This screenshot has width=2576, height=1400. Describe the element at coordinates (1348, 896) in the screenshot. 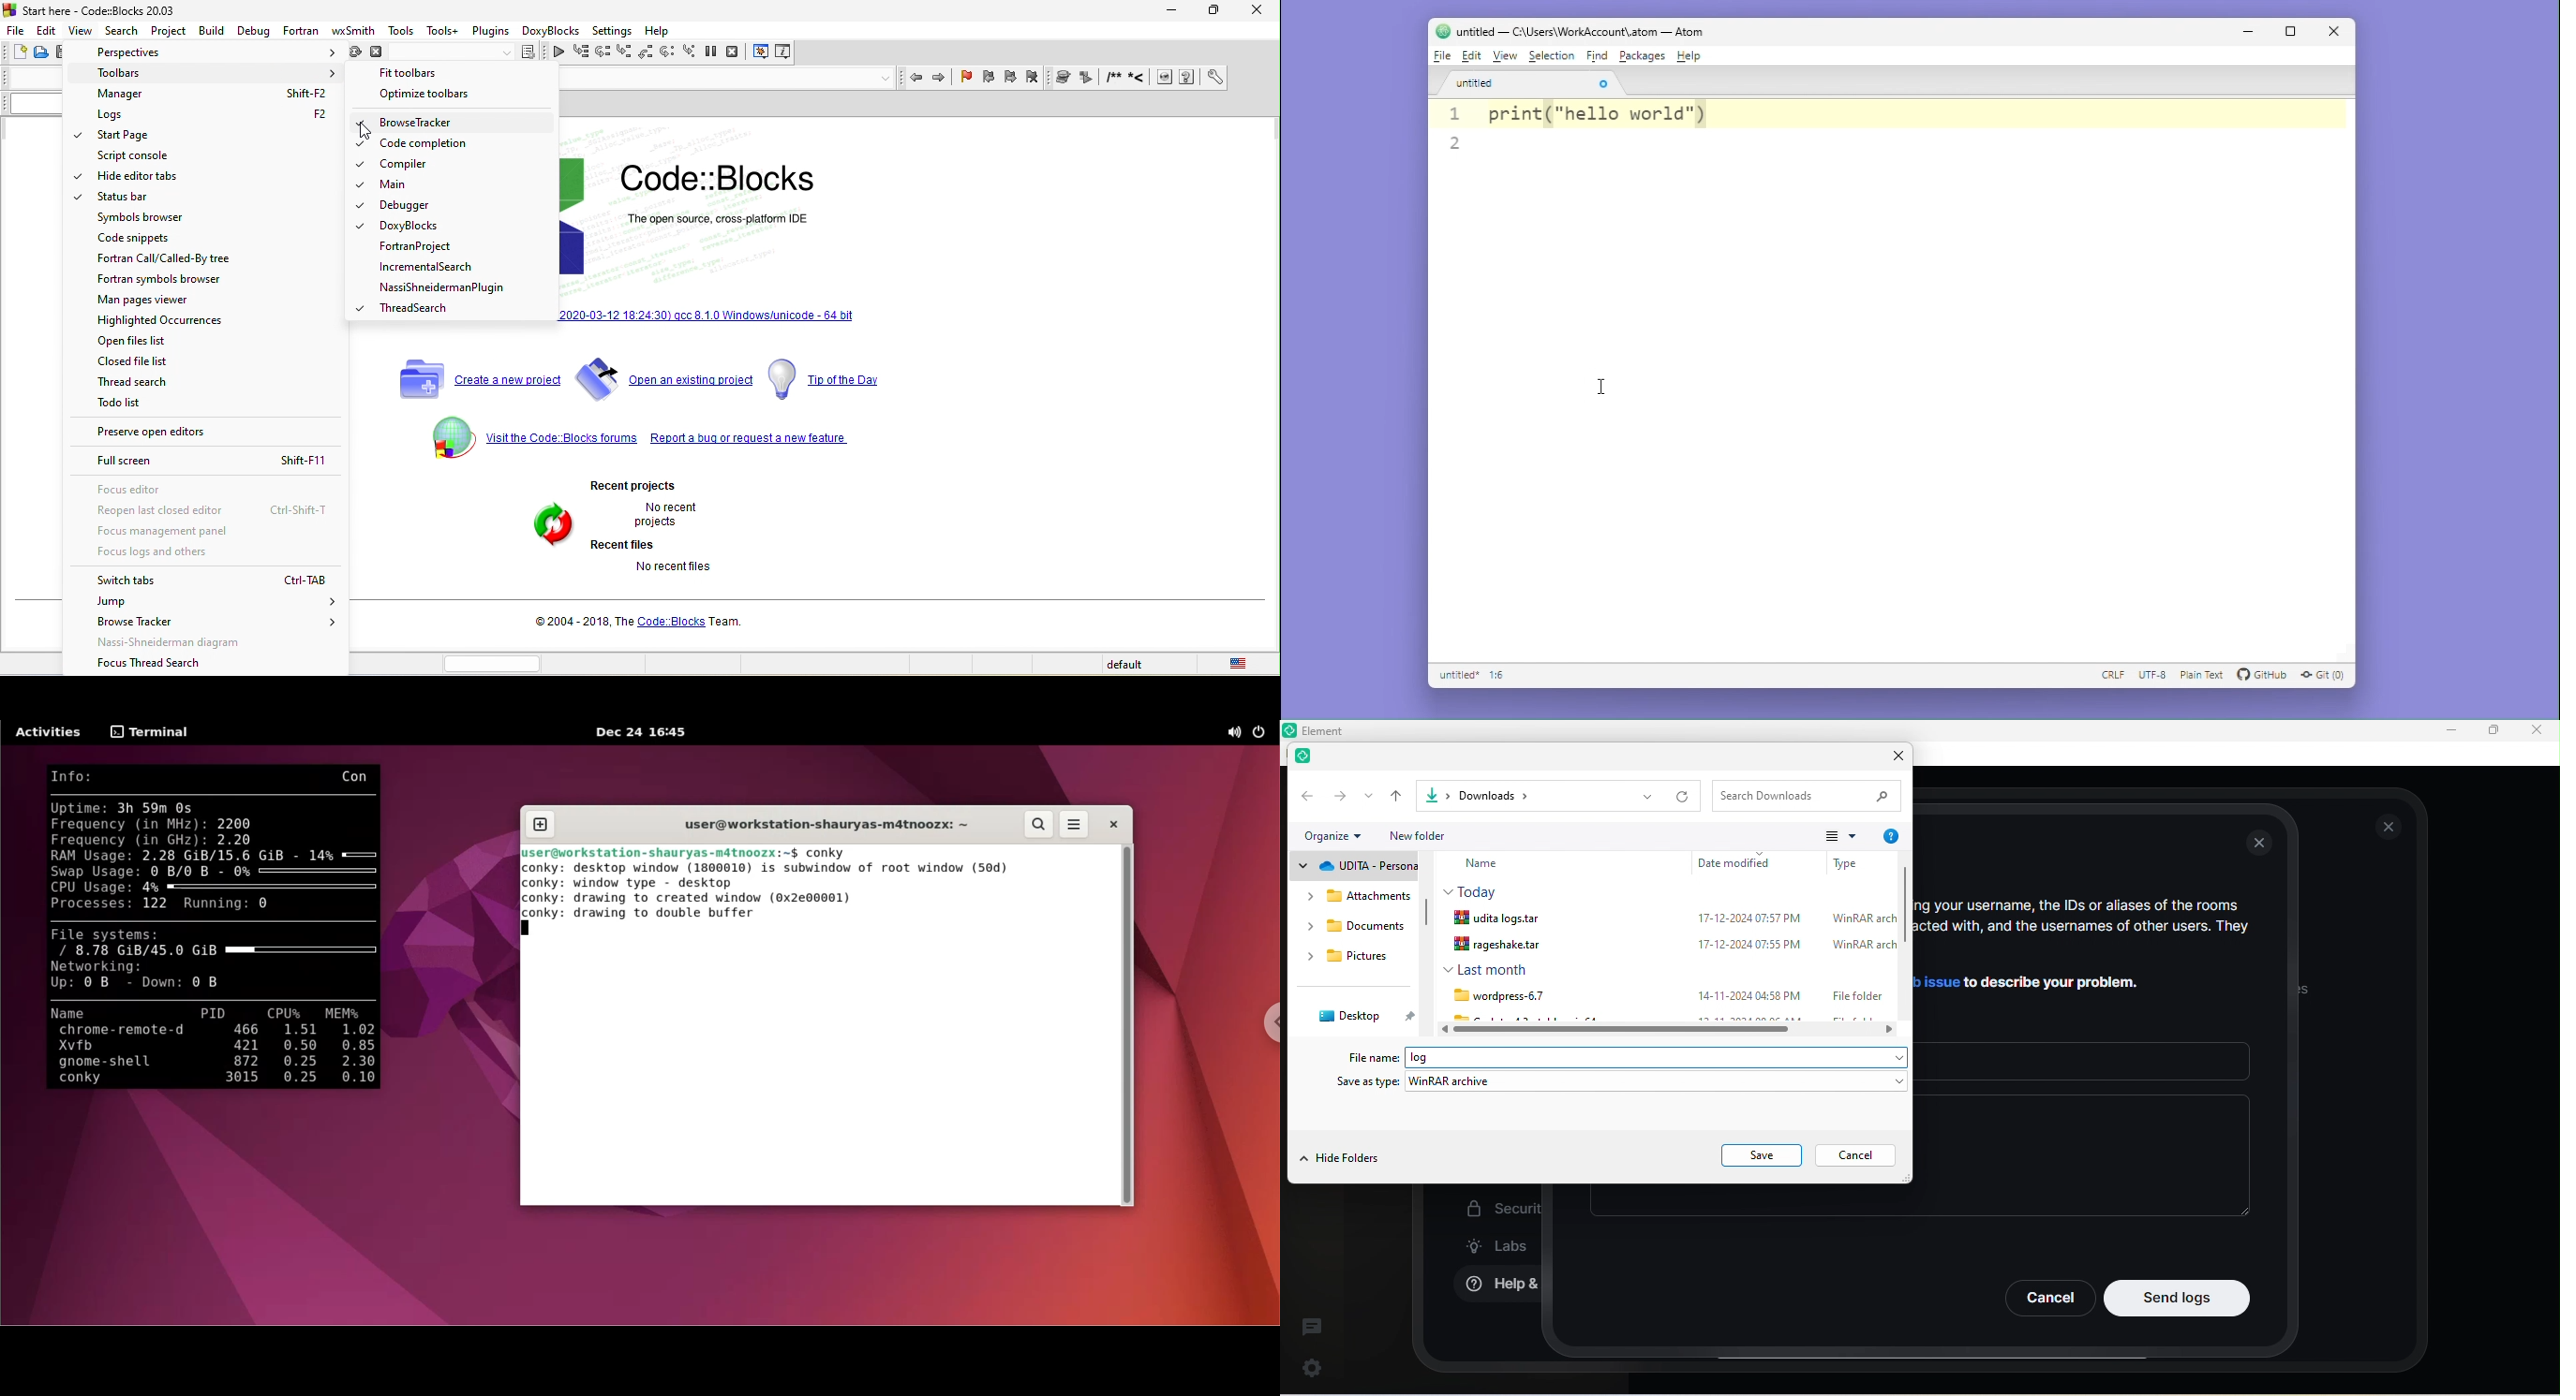

I see `attachments` at that location.